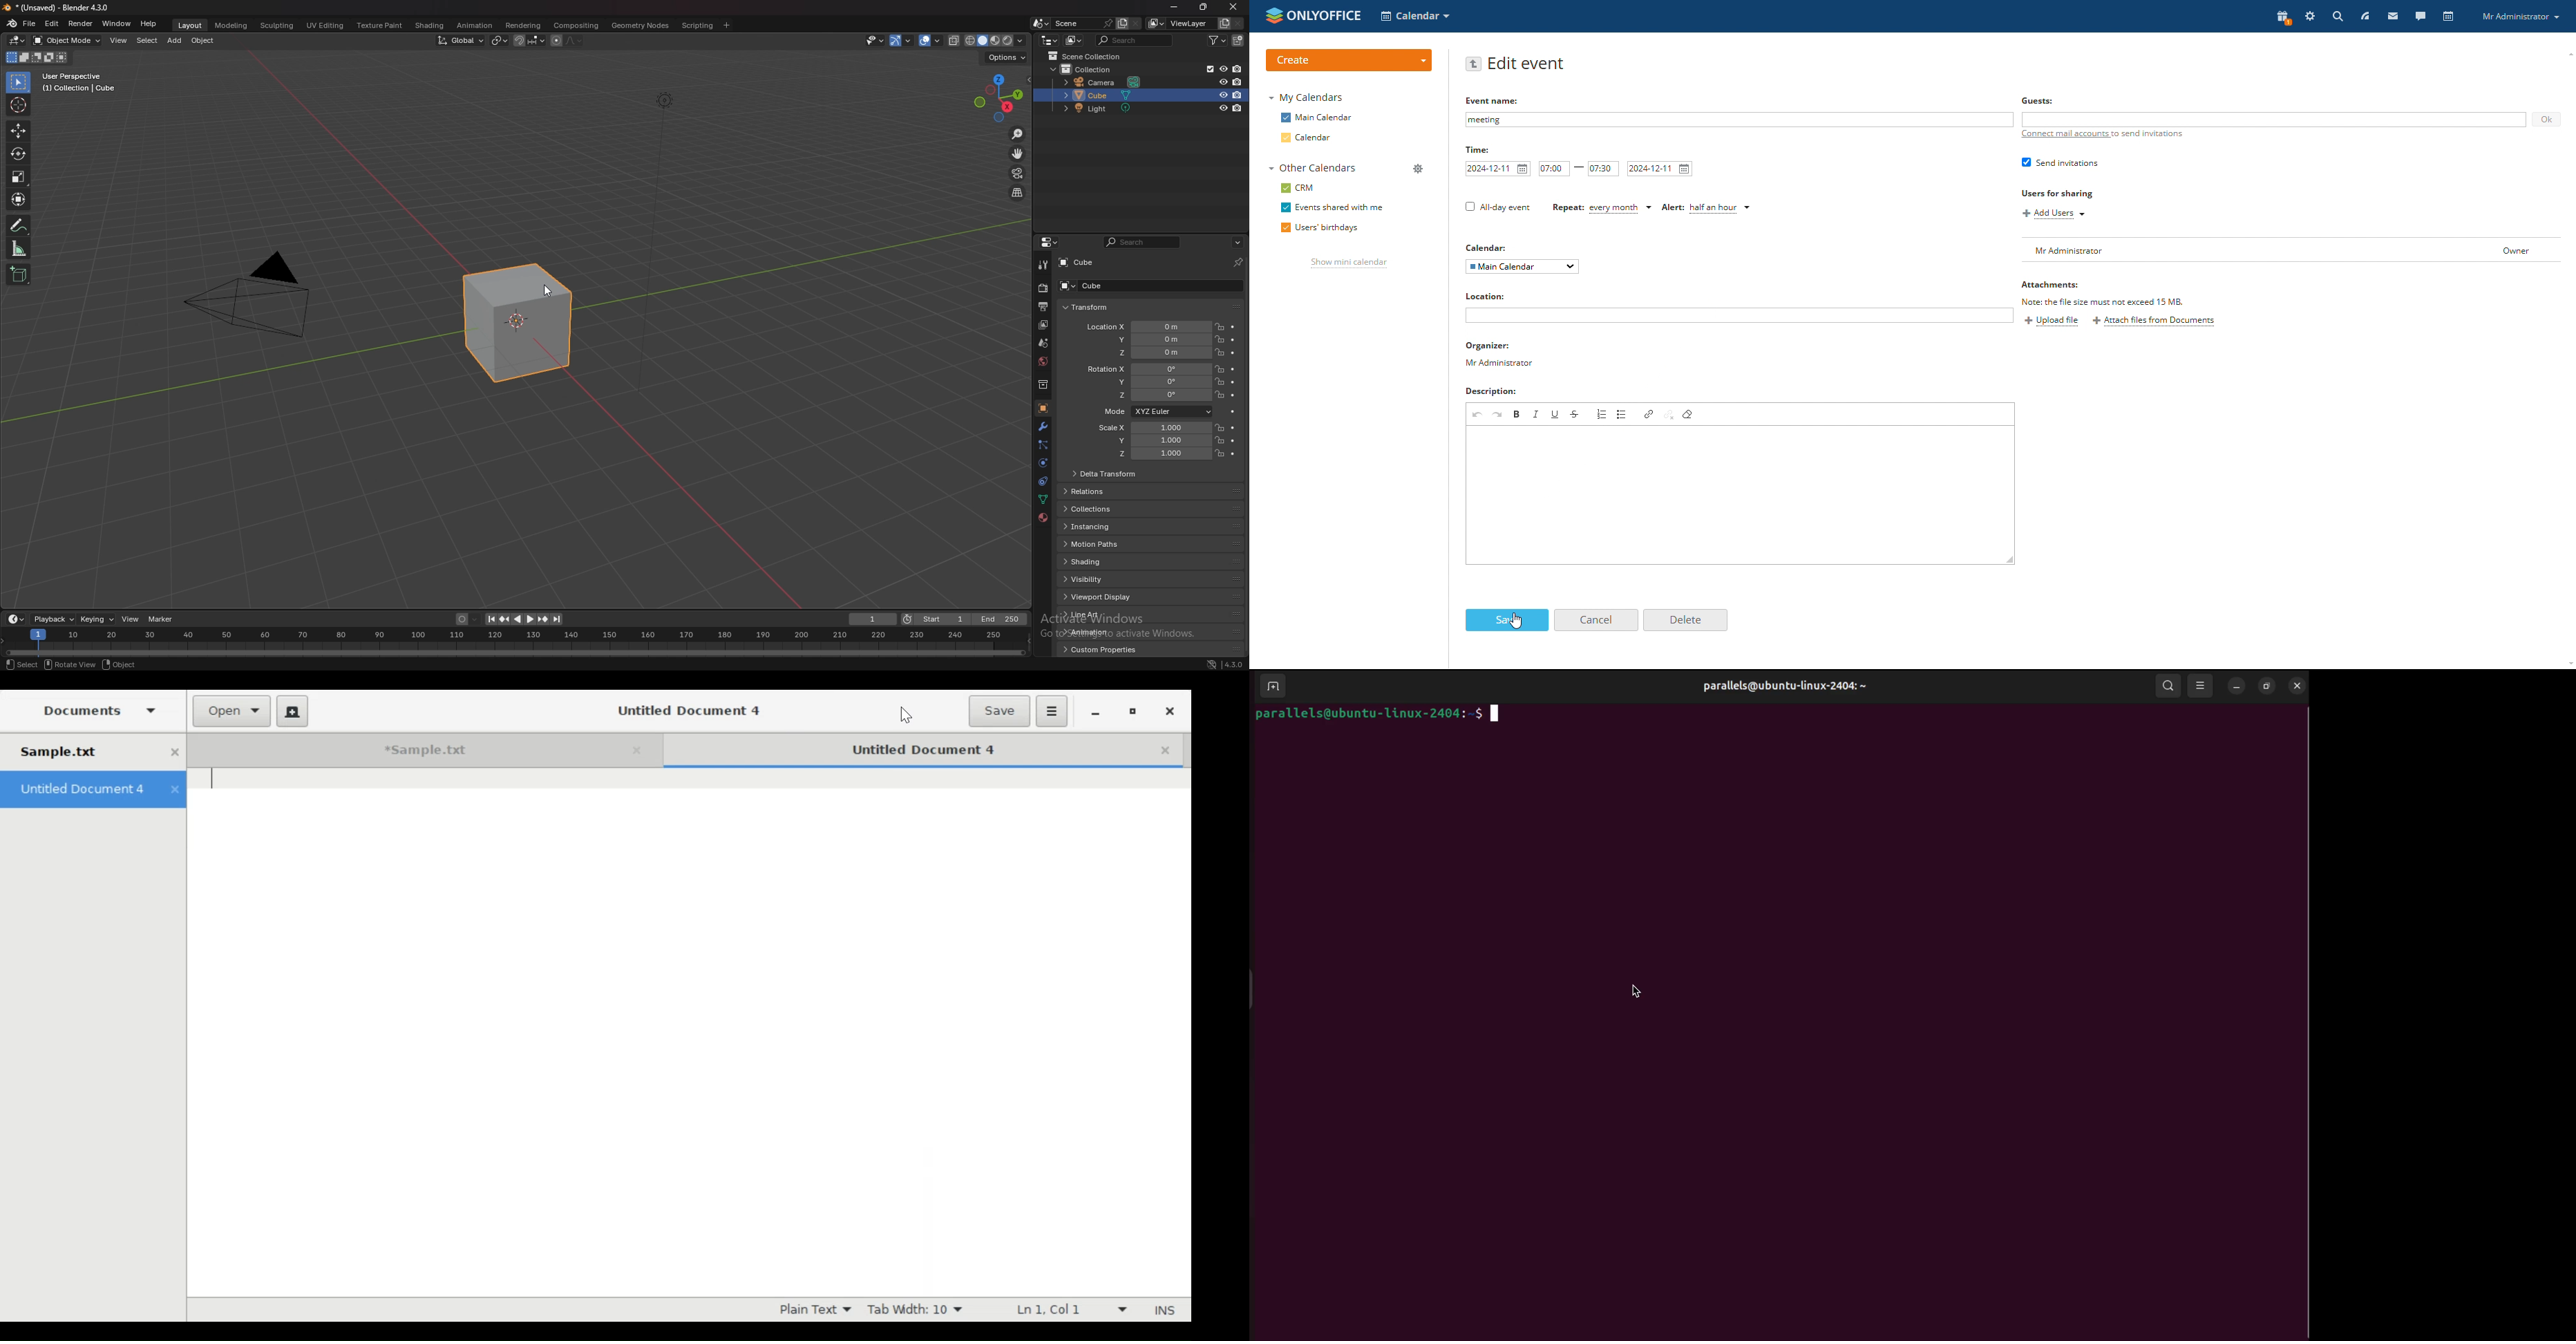  What do you see at coordinates (16, 40) in the screenshot?
I see `editor type` at bounding box center [16, 40].